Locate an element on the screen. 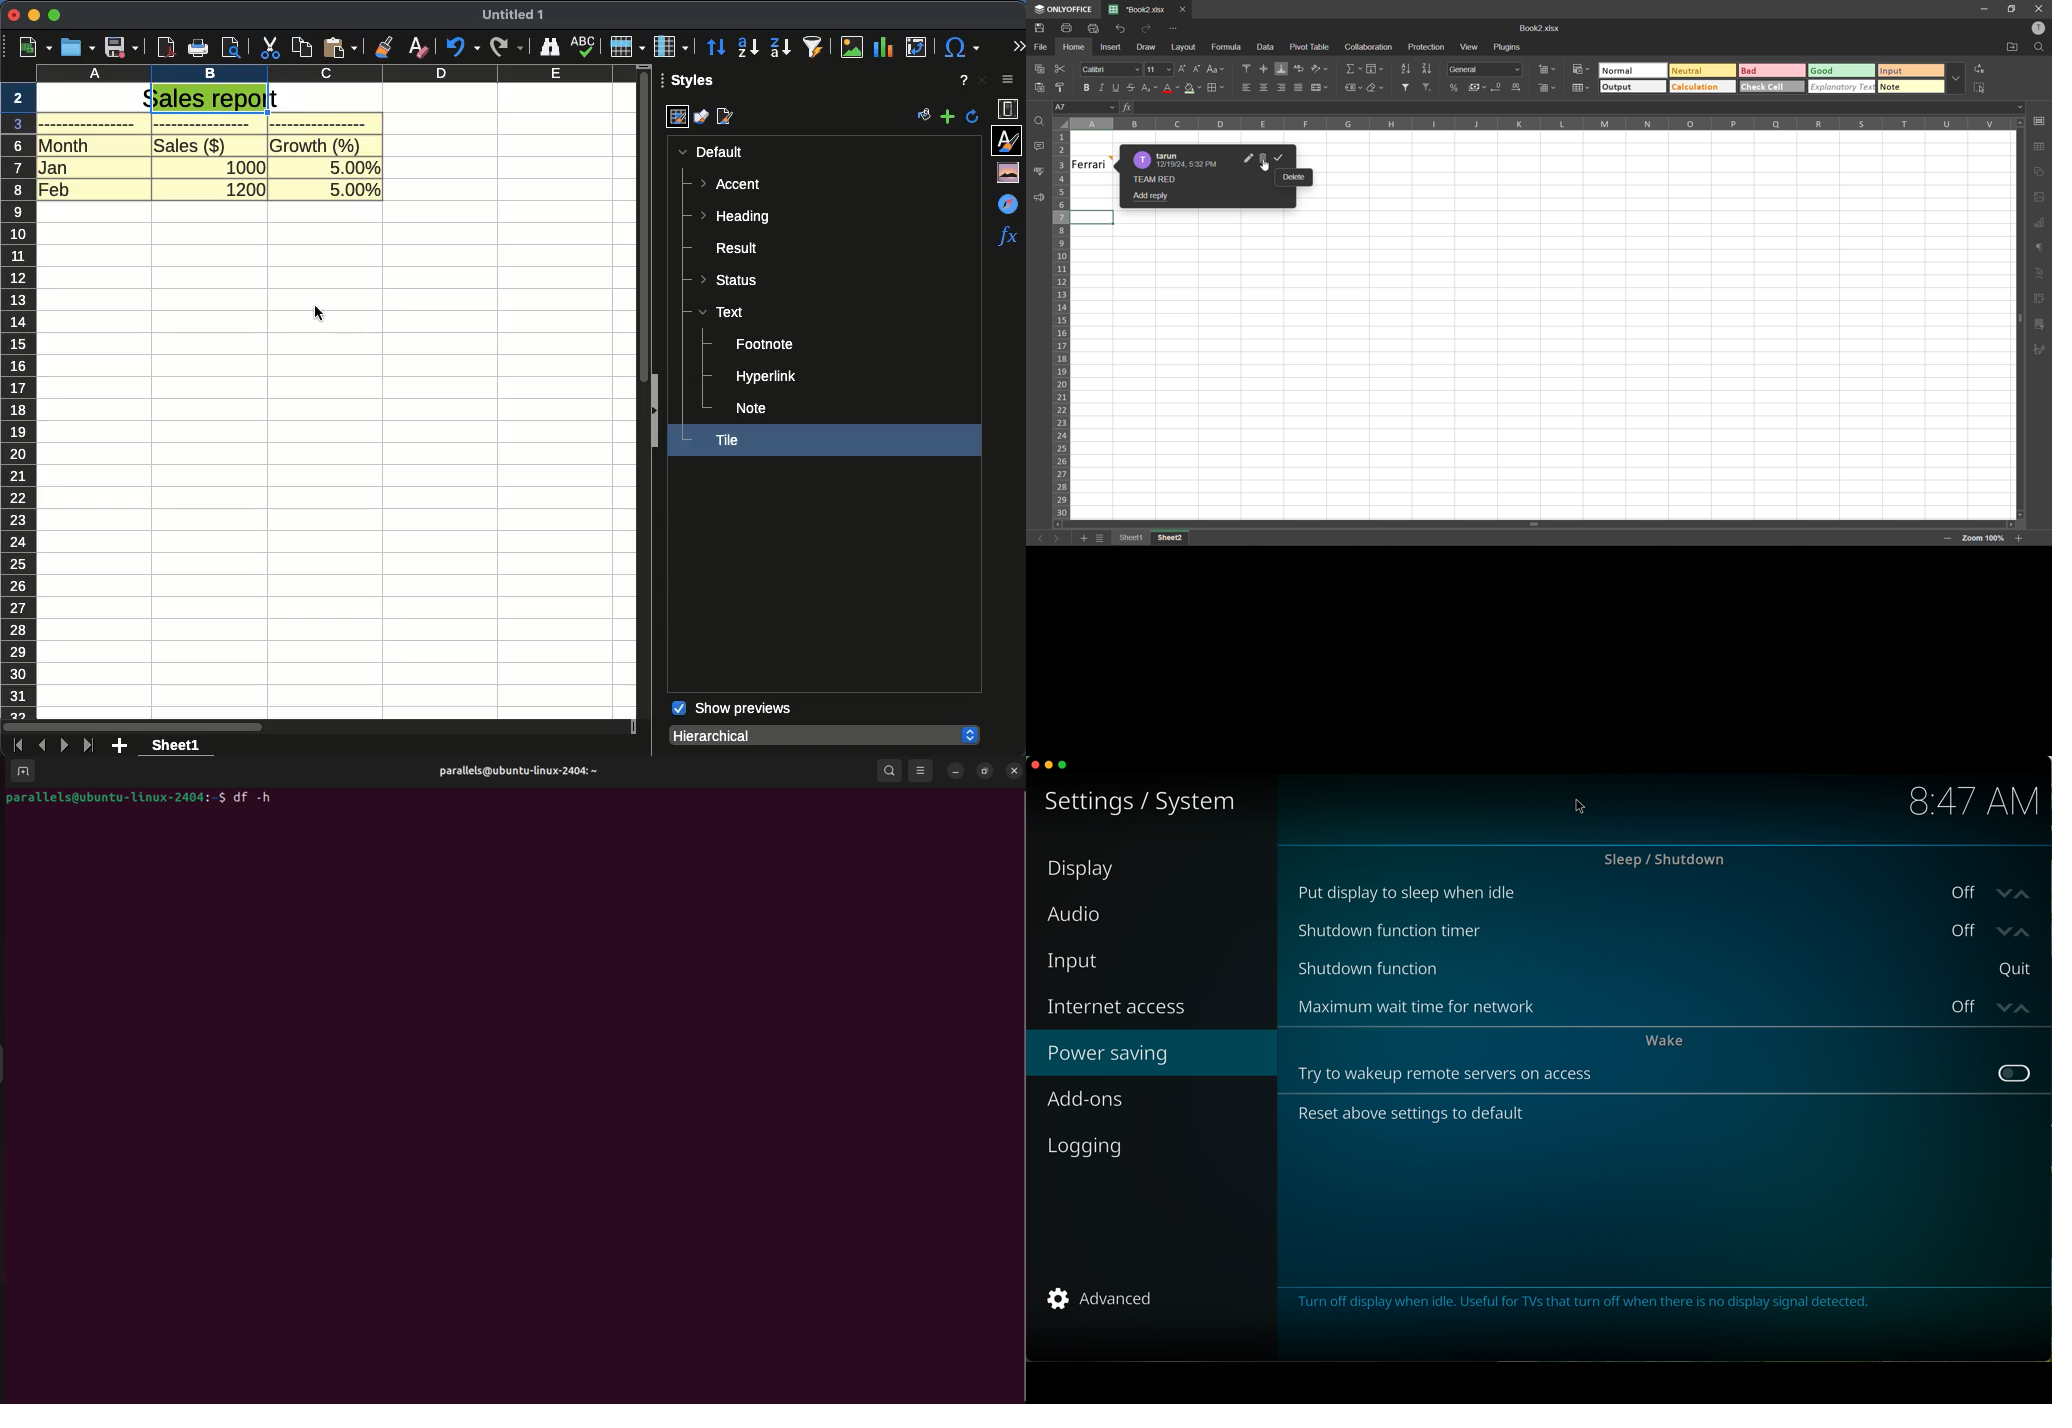  input is located at coordinates (1074, 963).